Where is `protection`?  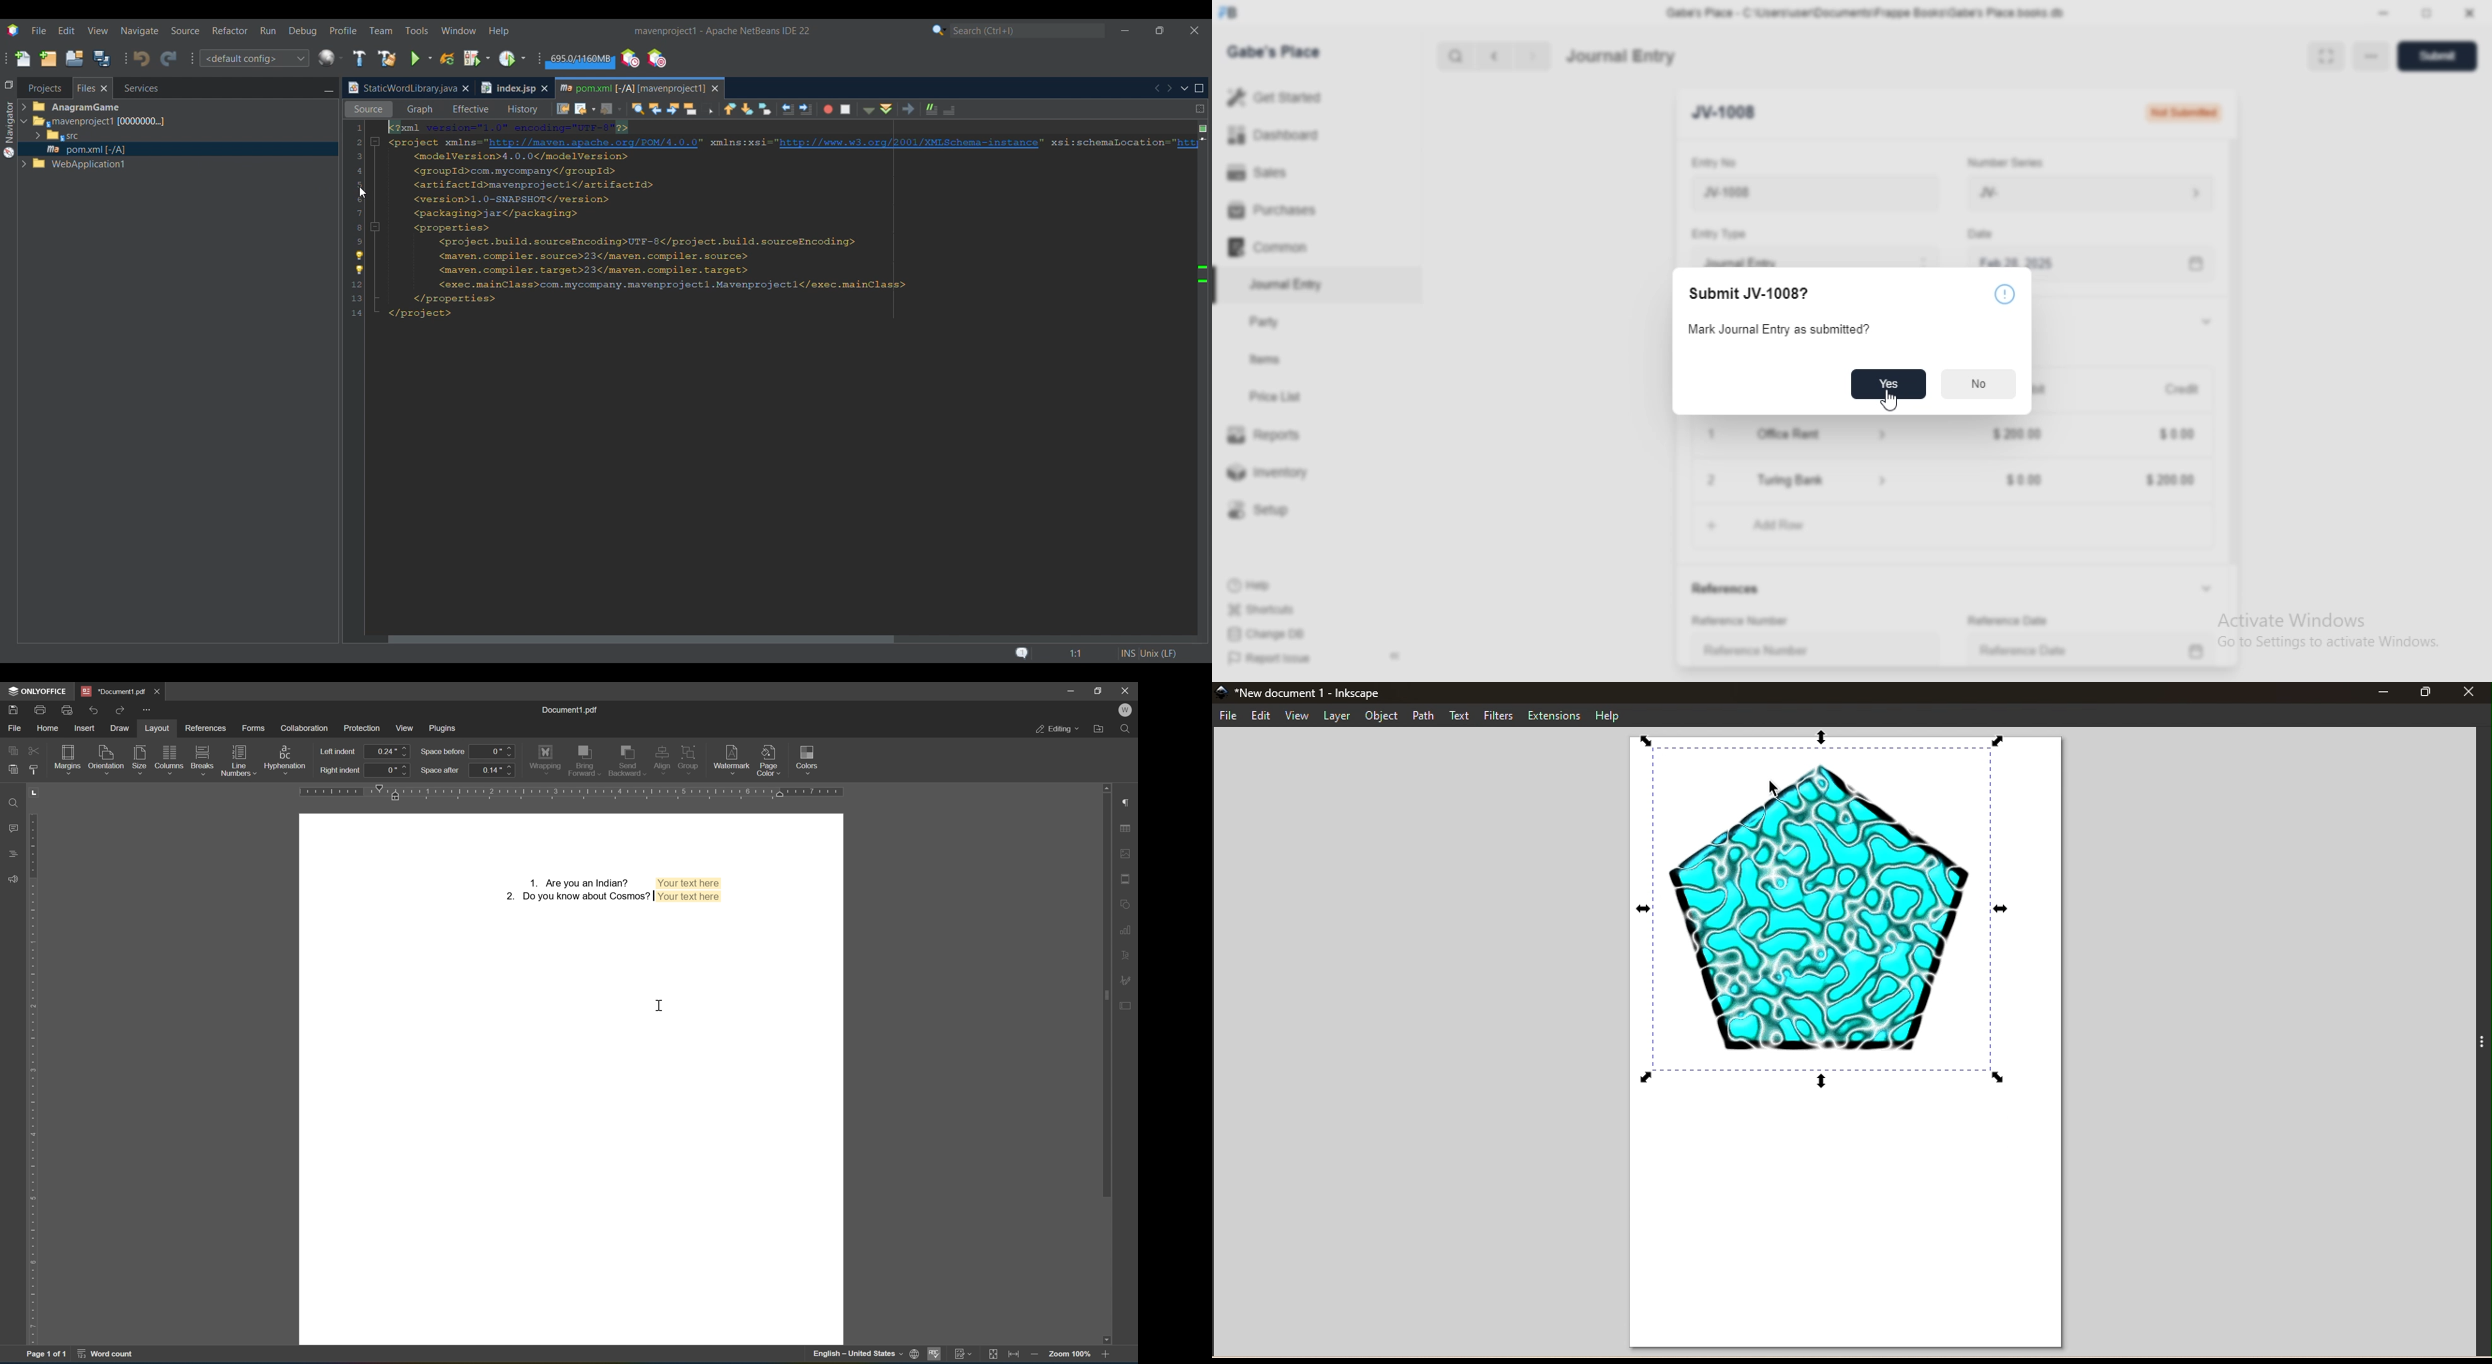
protection is located at coordinates (363, 728).